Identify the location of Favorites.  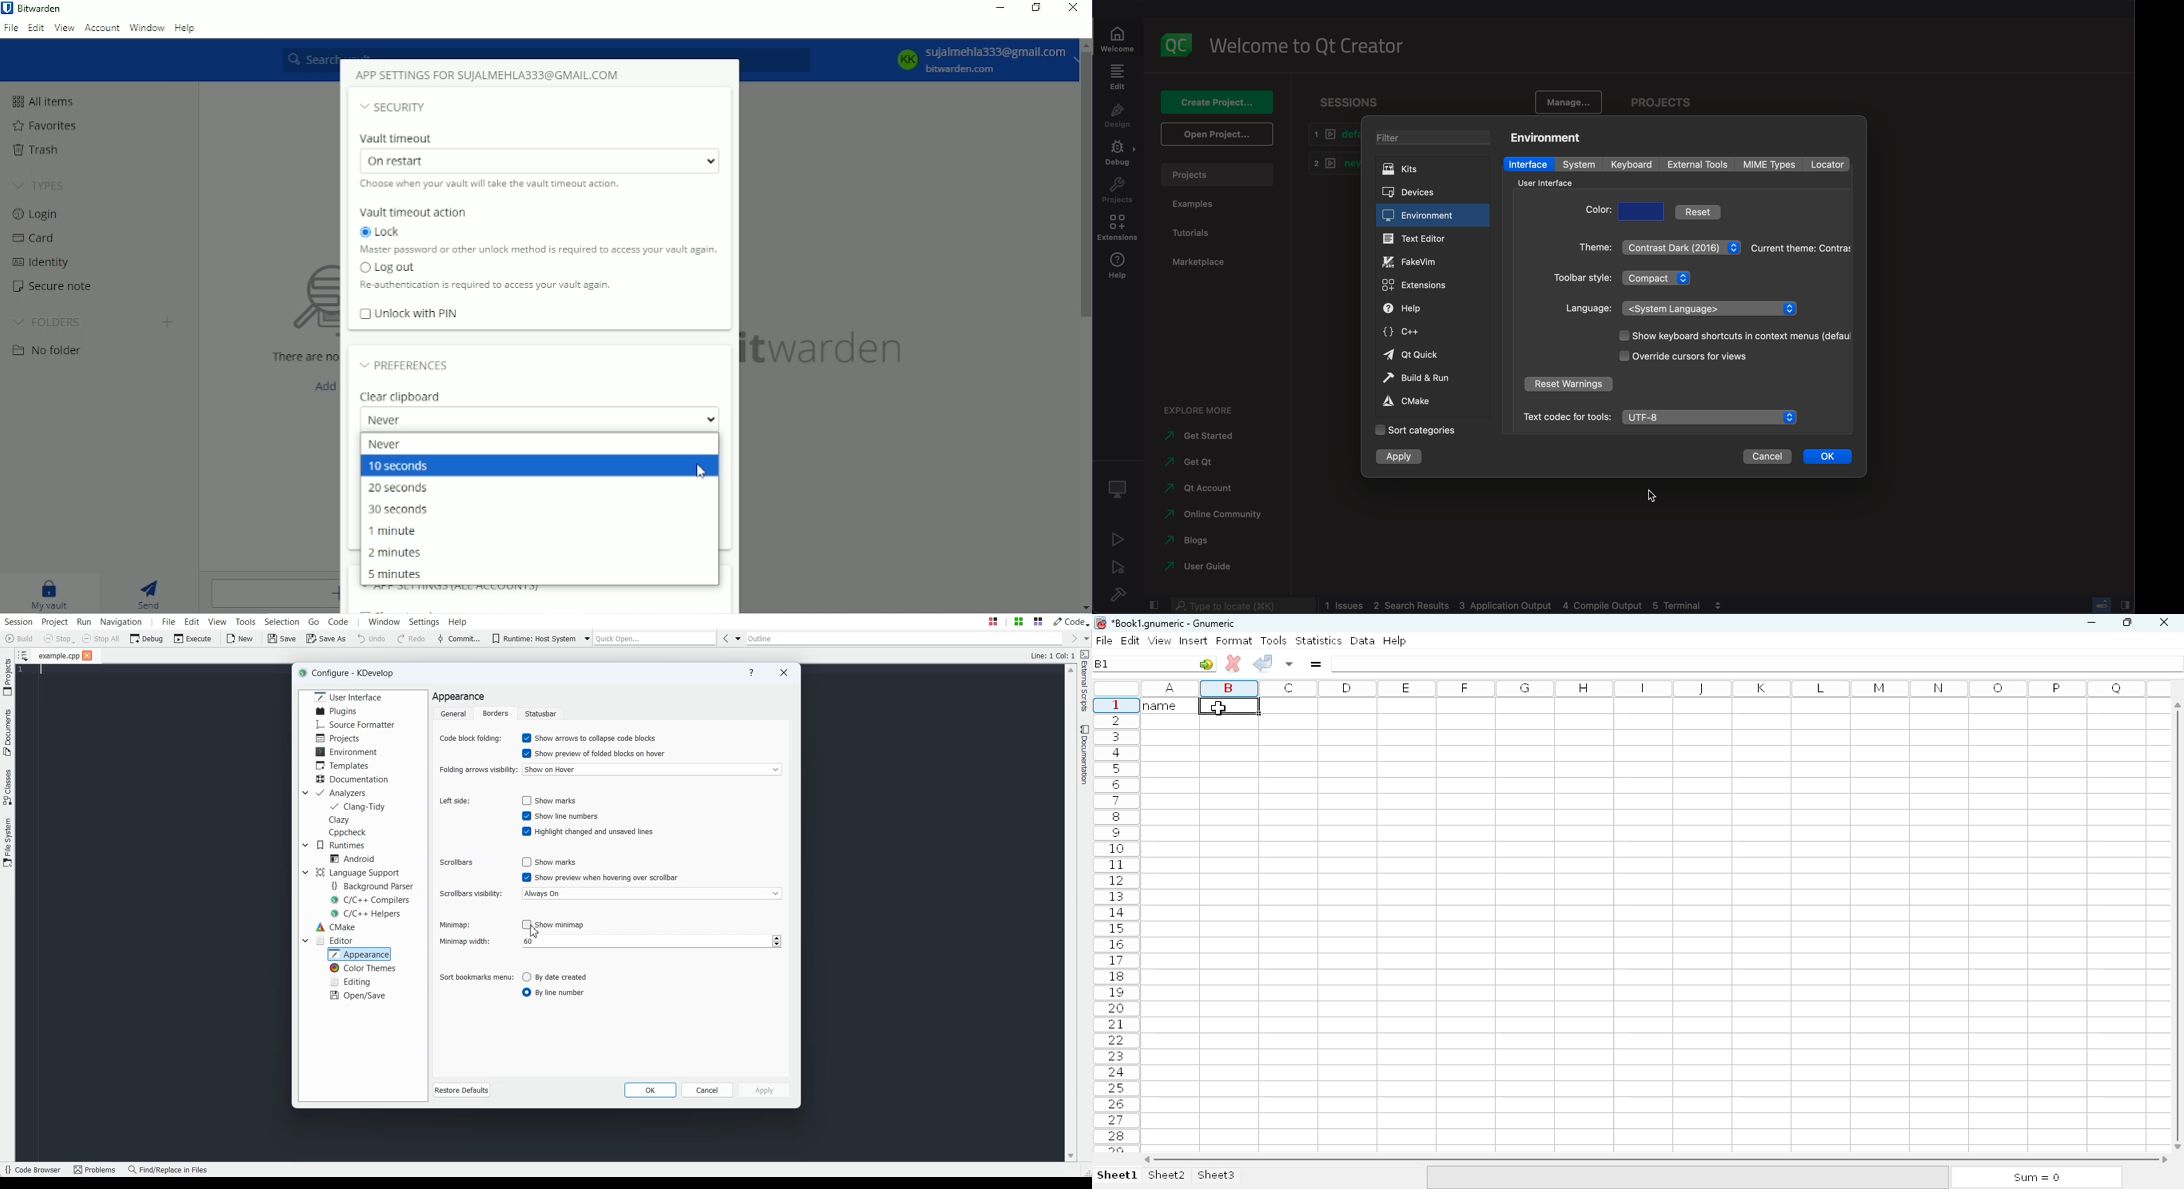
(54, 125).